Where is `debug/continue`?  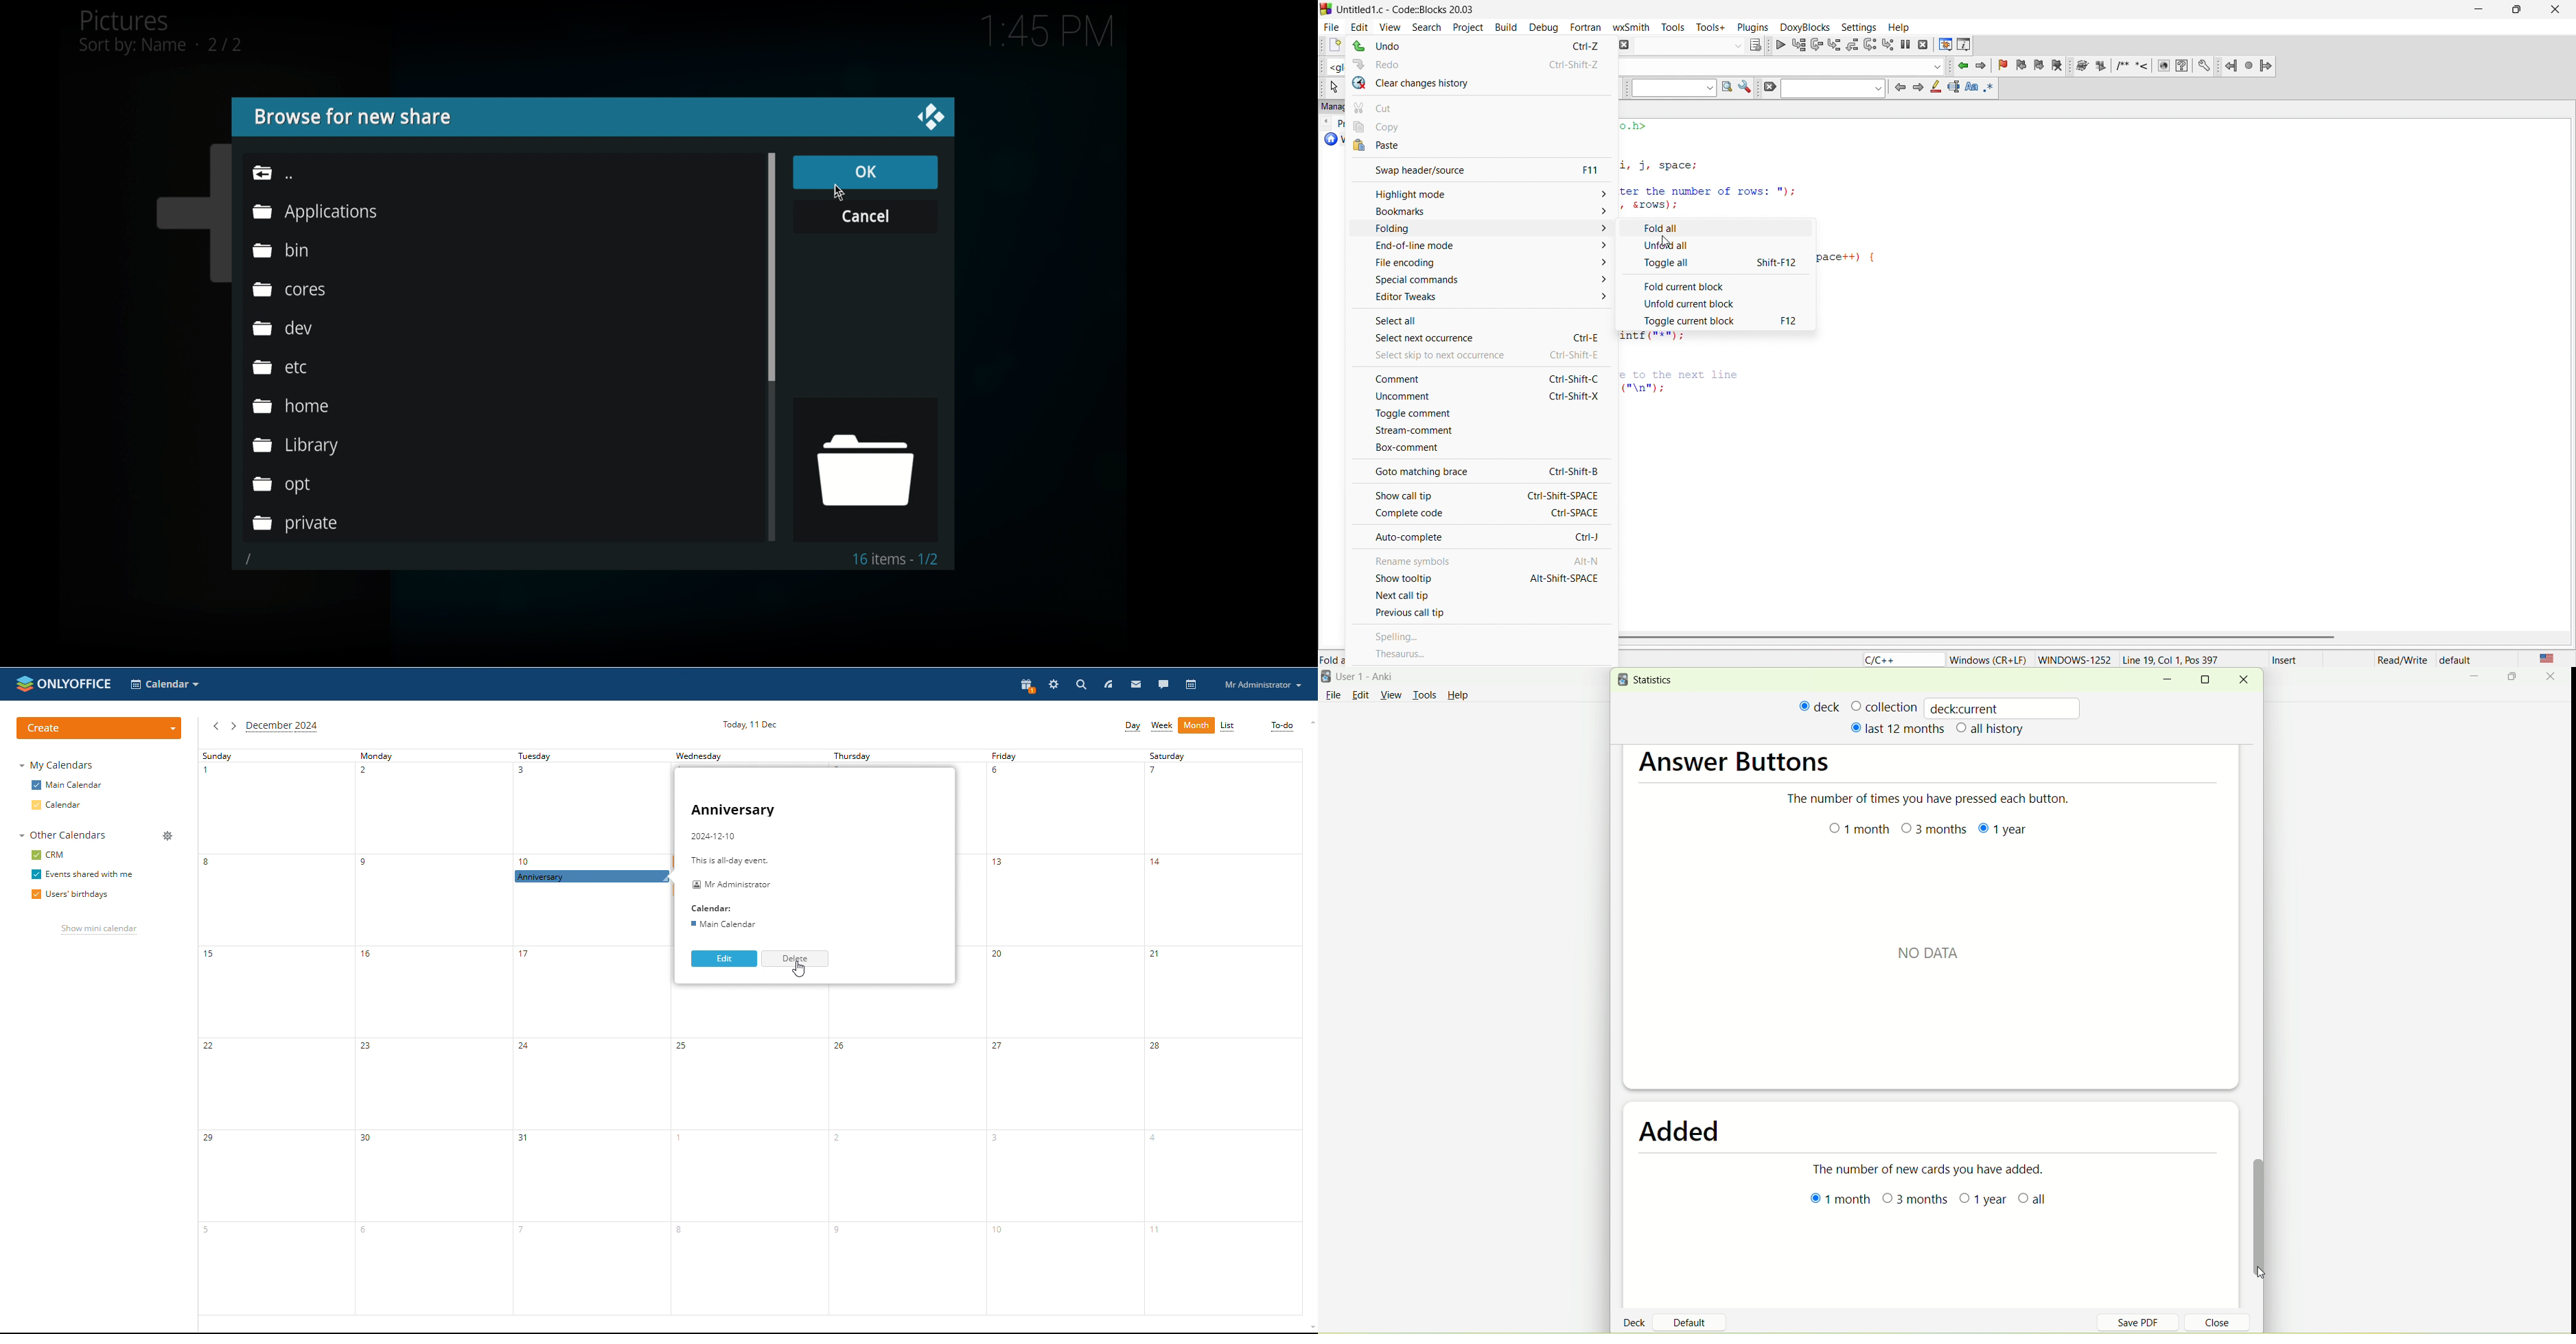
debug/continue is located at coordinates (1779, 45).